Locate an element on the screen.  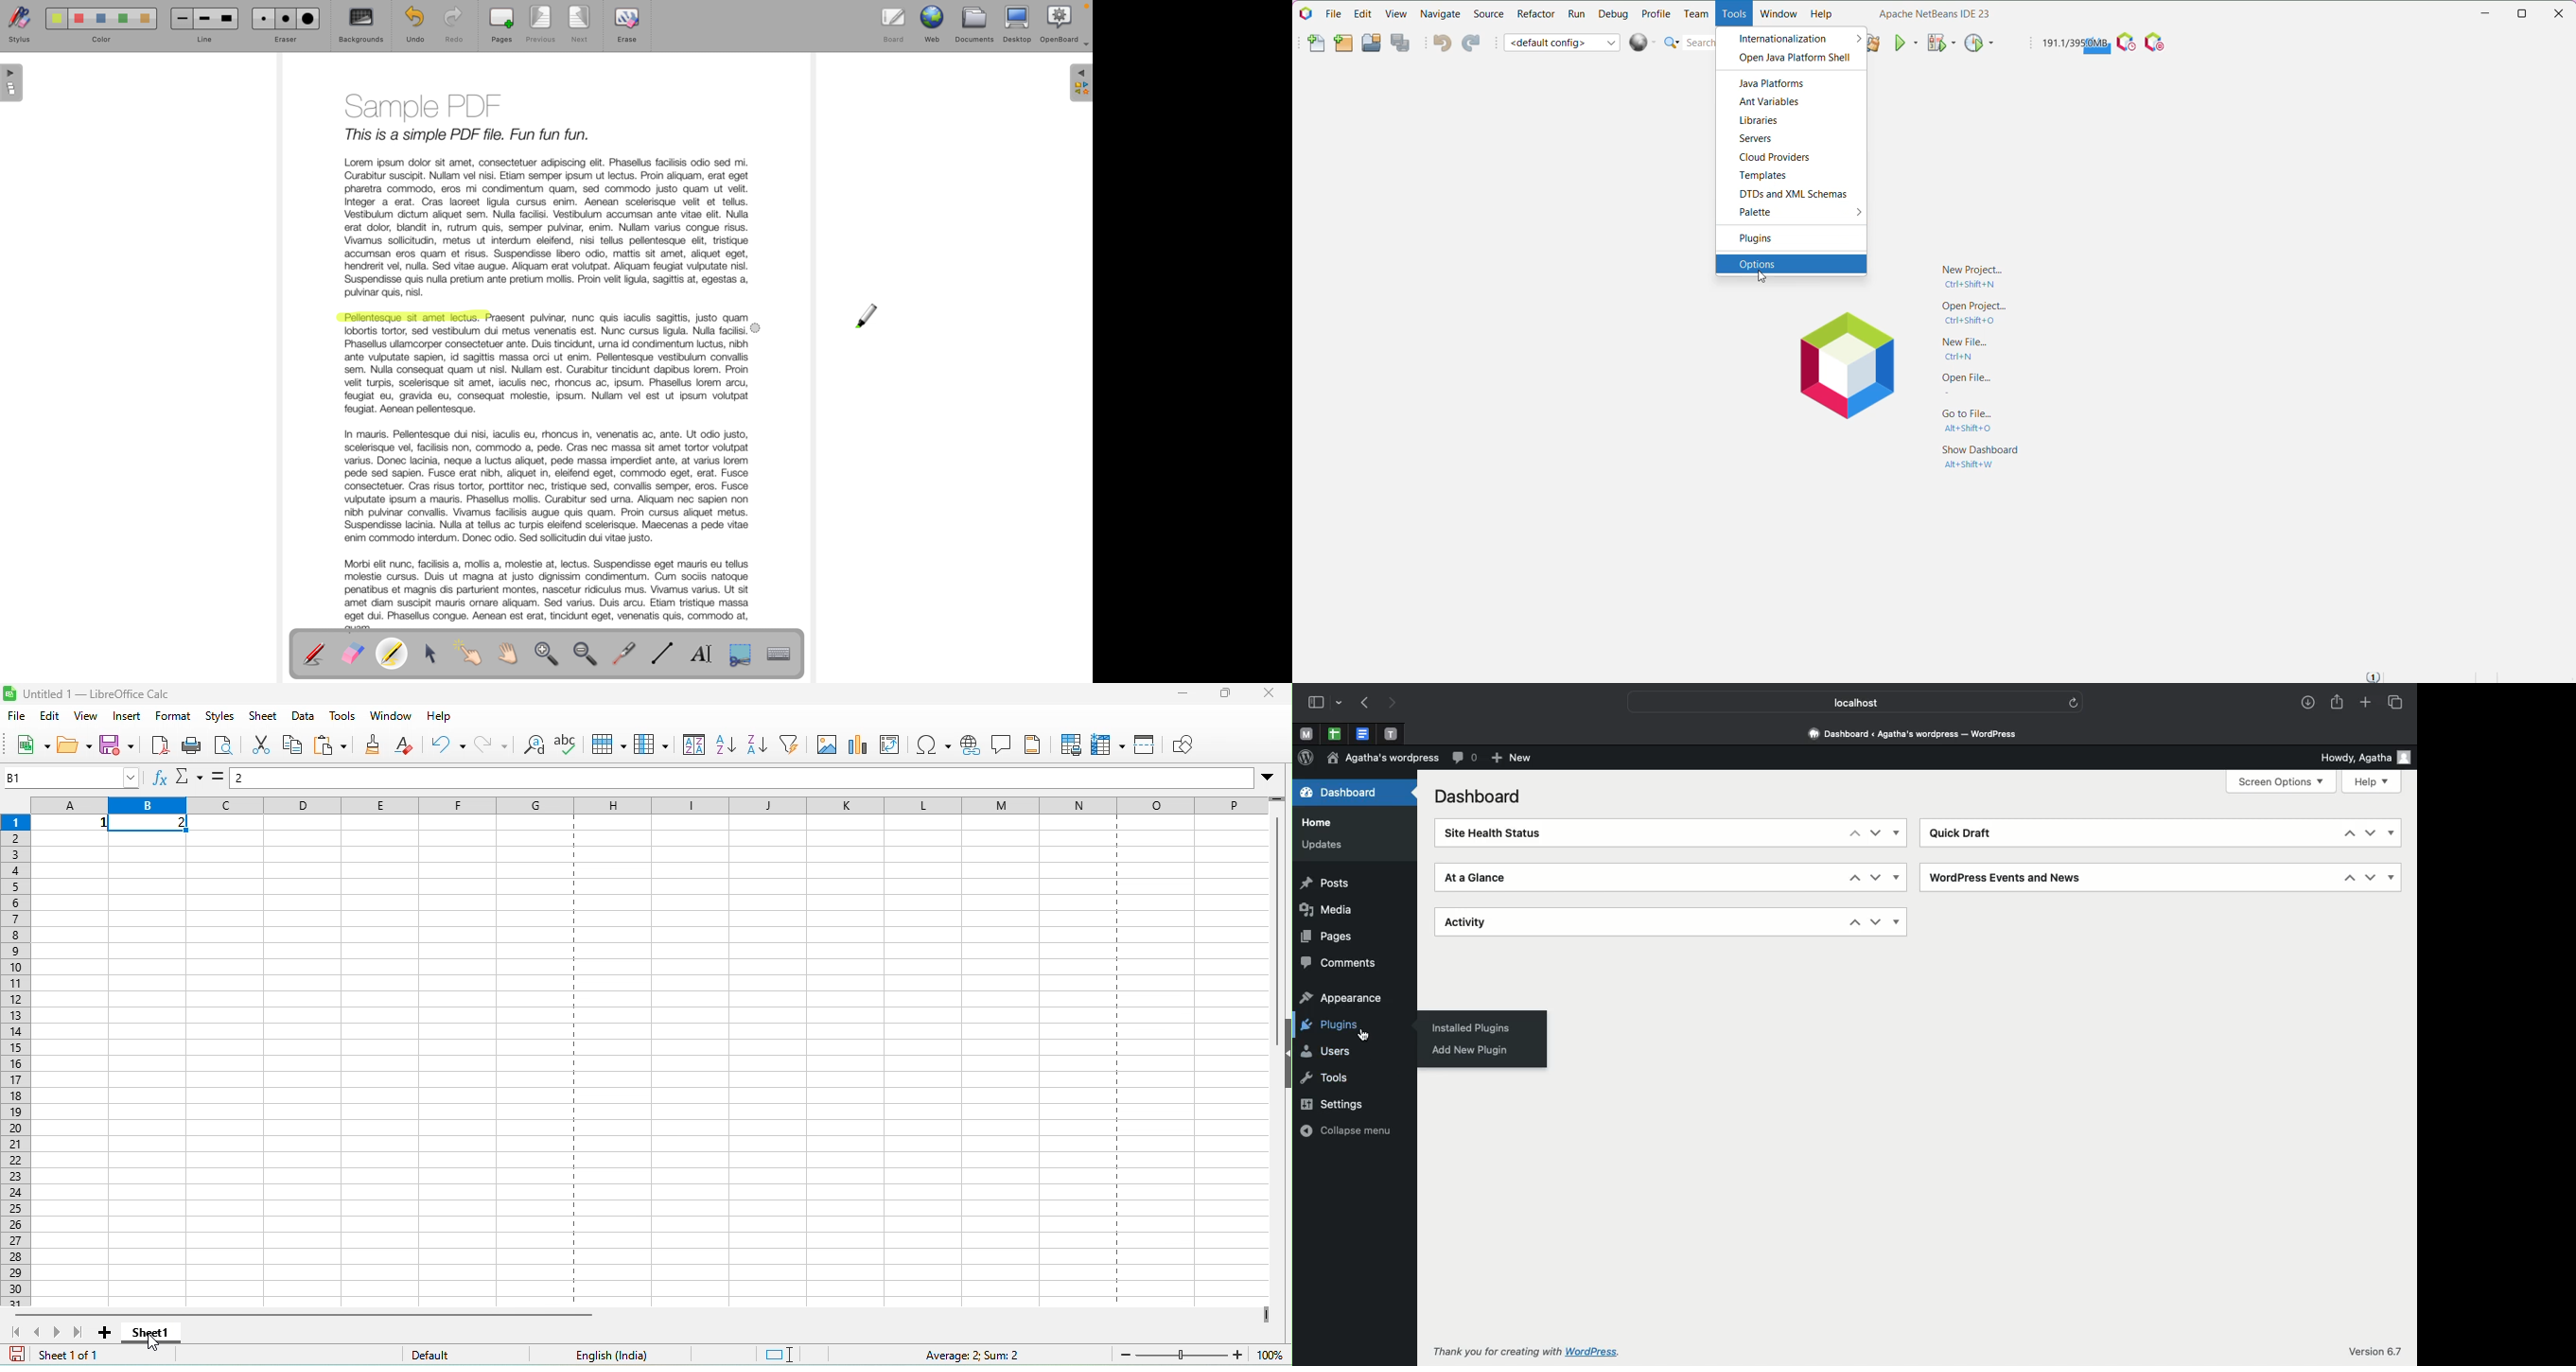
row is located at coordinates (608, 747).